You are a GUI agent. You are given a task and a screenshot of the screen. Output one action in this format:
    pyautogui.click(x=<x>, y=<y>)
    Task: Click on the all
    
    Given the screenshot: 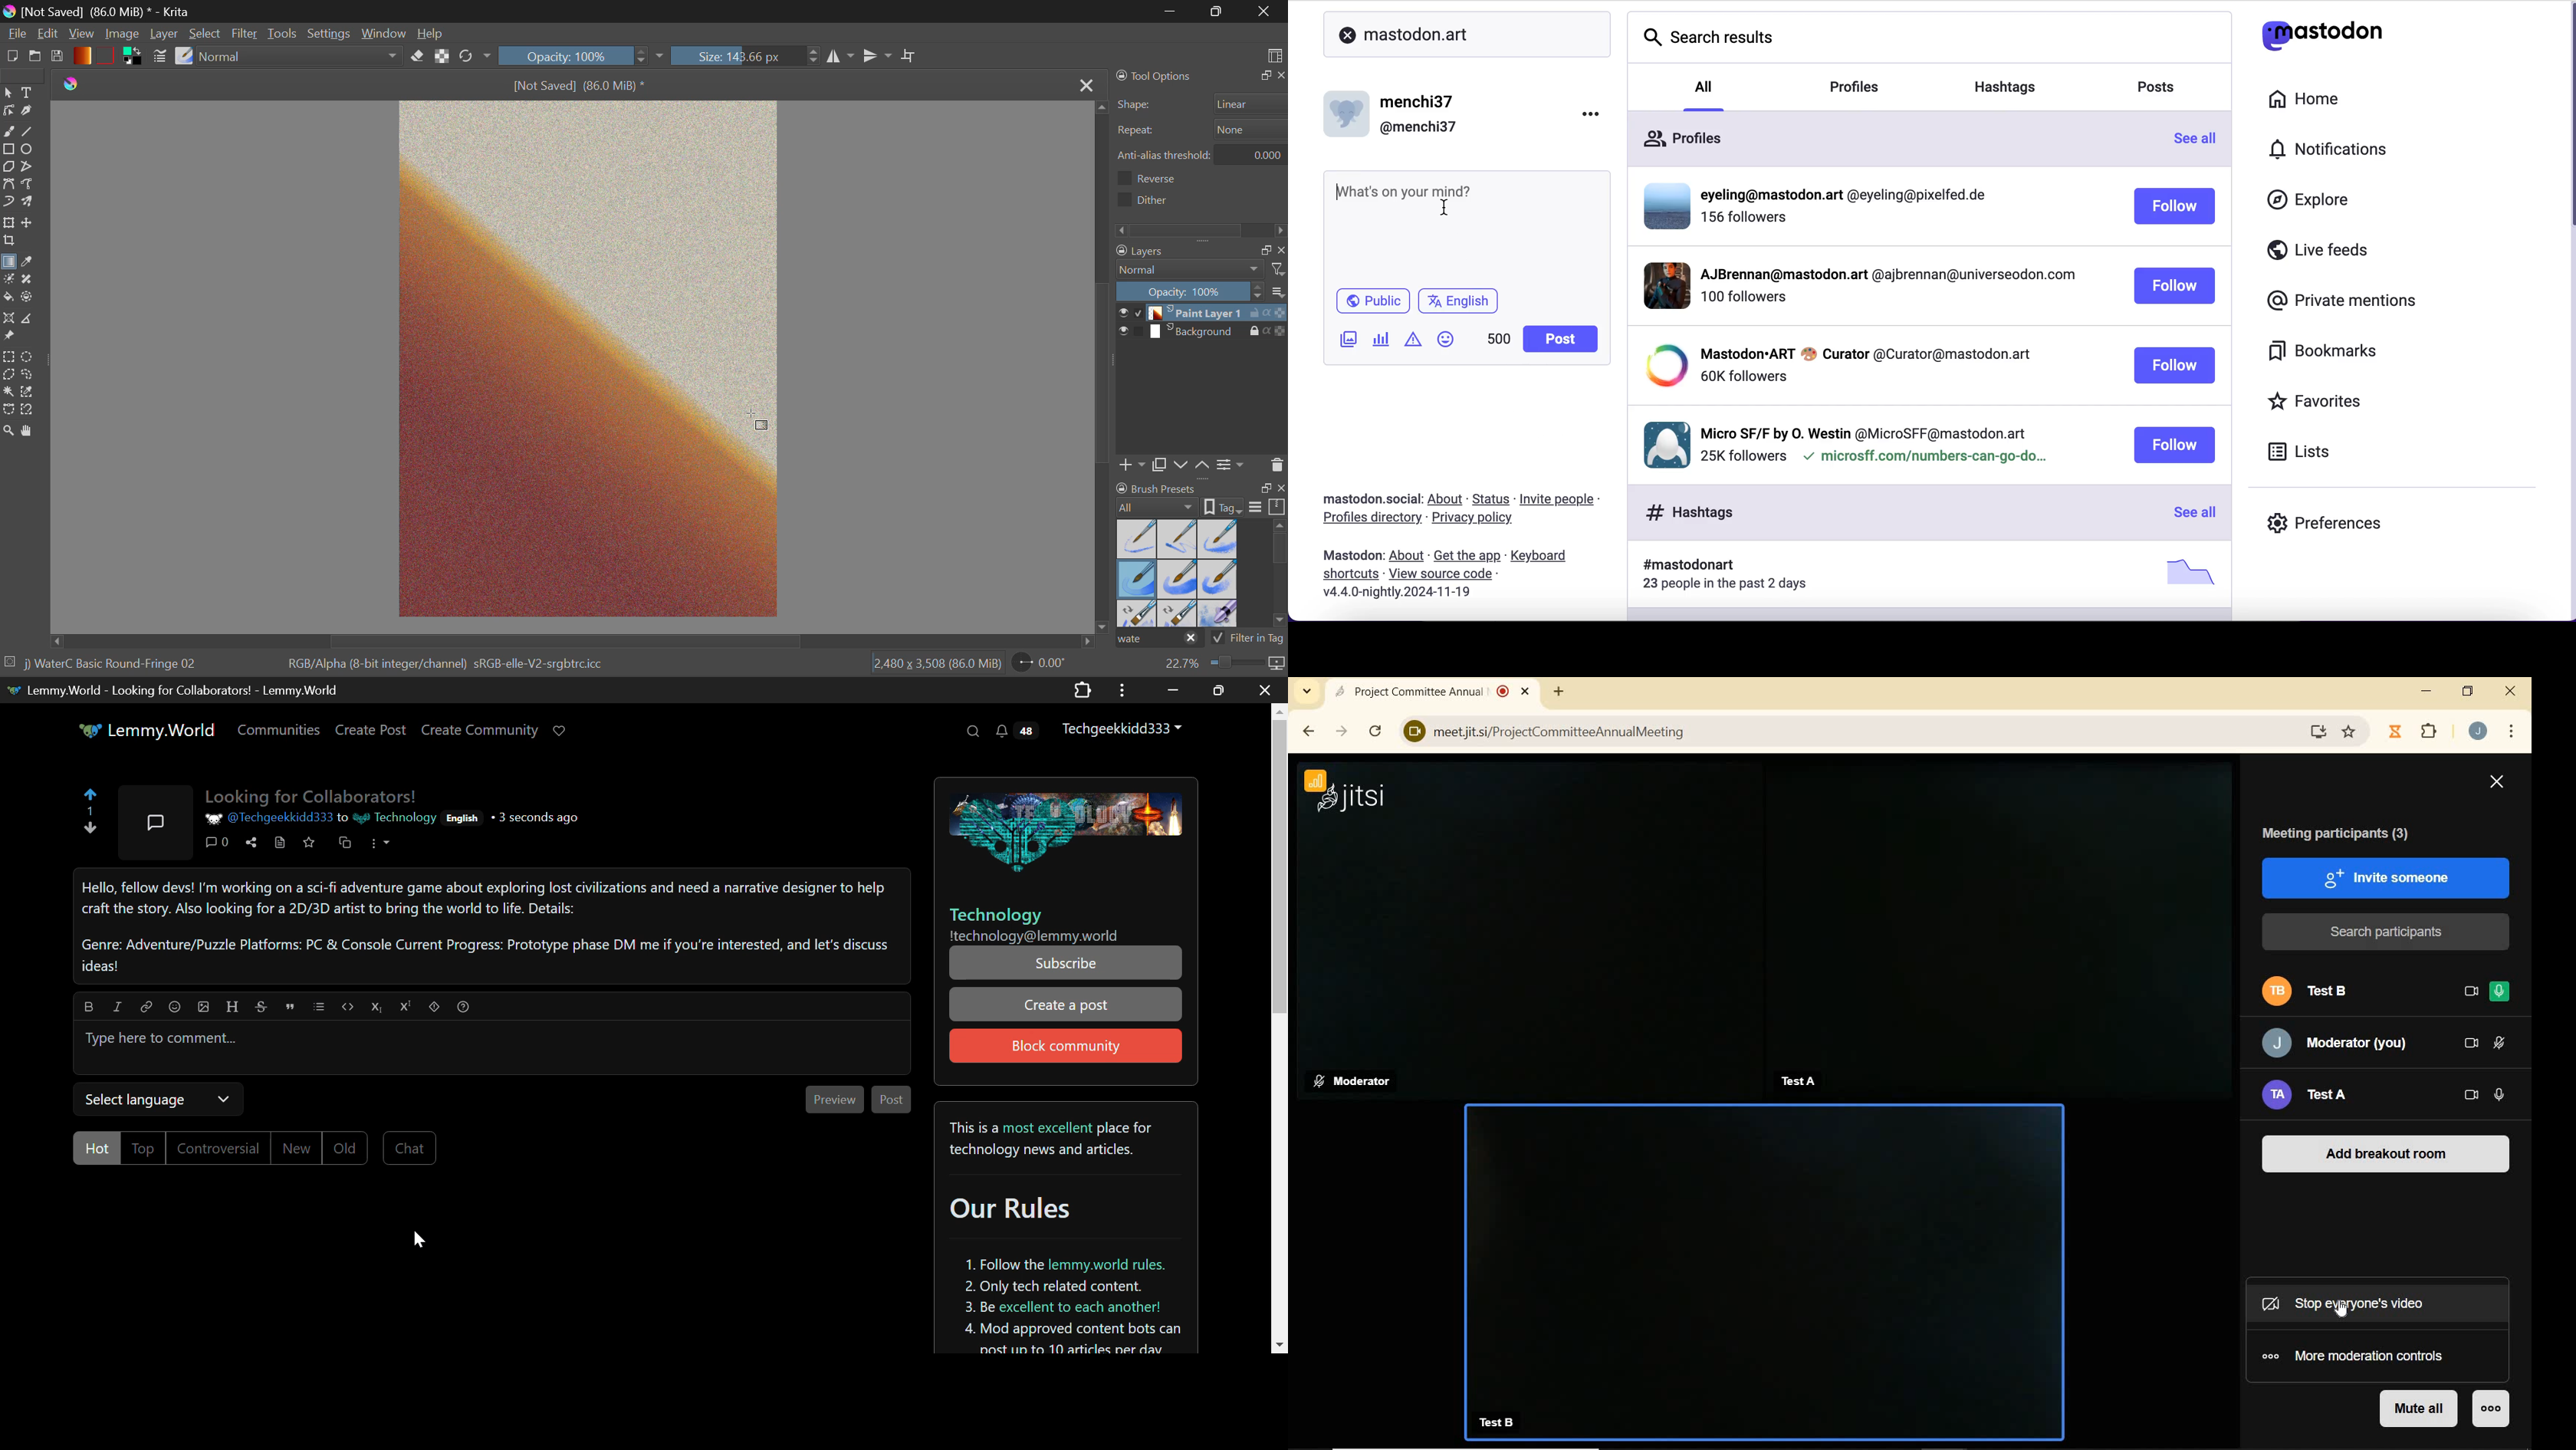 What is the action you would take?
    pyautogui.click(x=1703, y=94)
    